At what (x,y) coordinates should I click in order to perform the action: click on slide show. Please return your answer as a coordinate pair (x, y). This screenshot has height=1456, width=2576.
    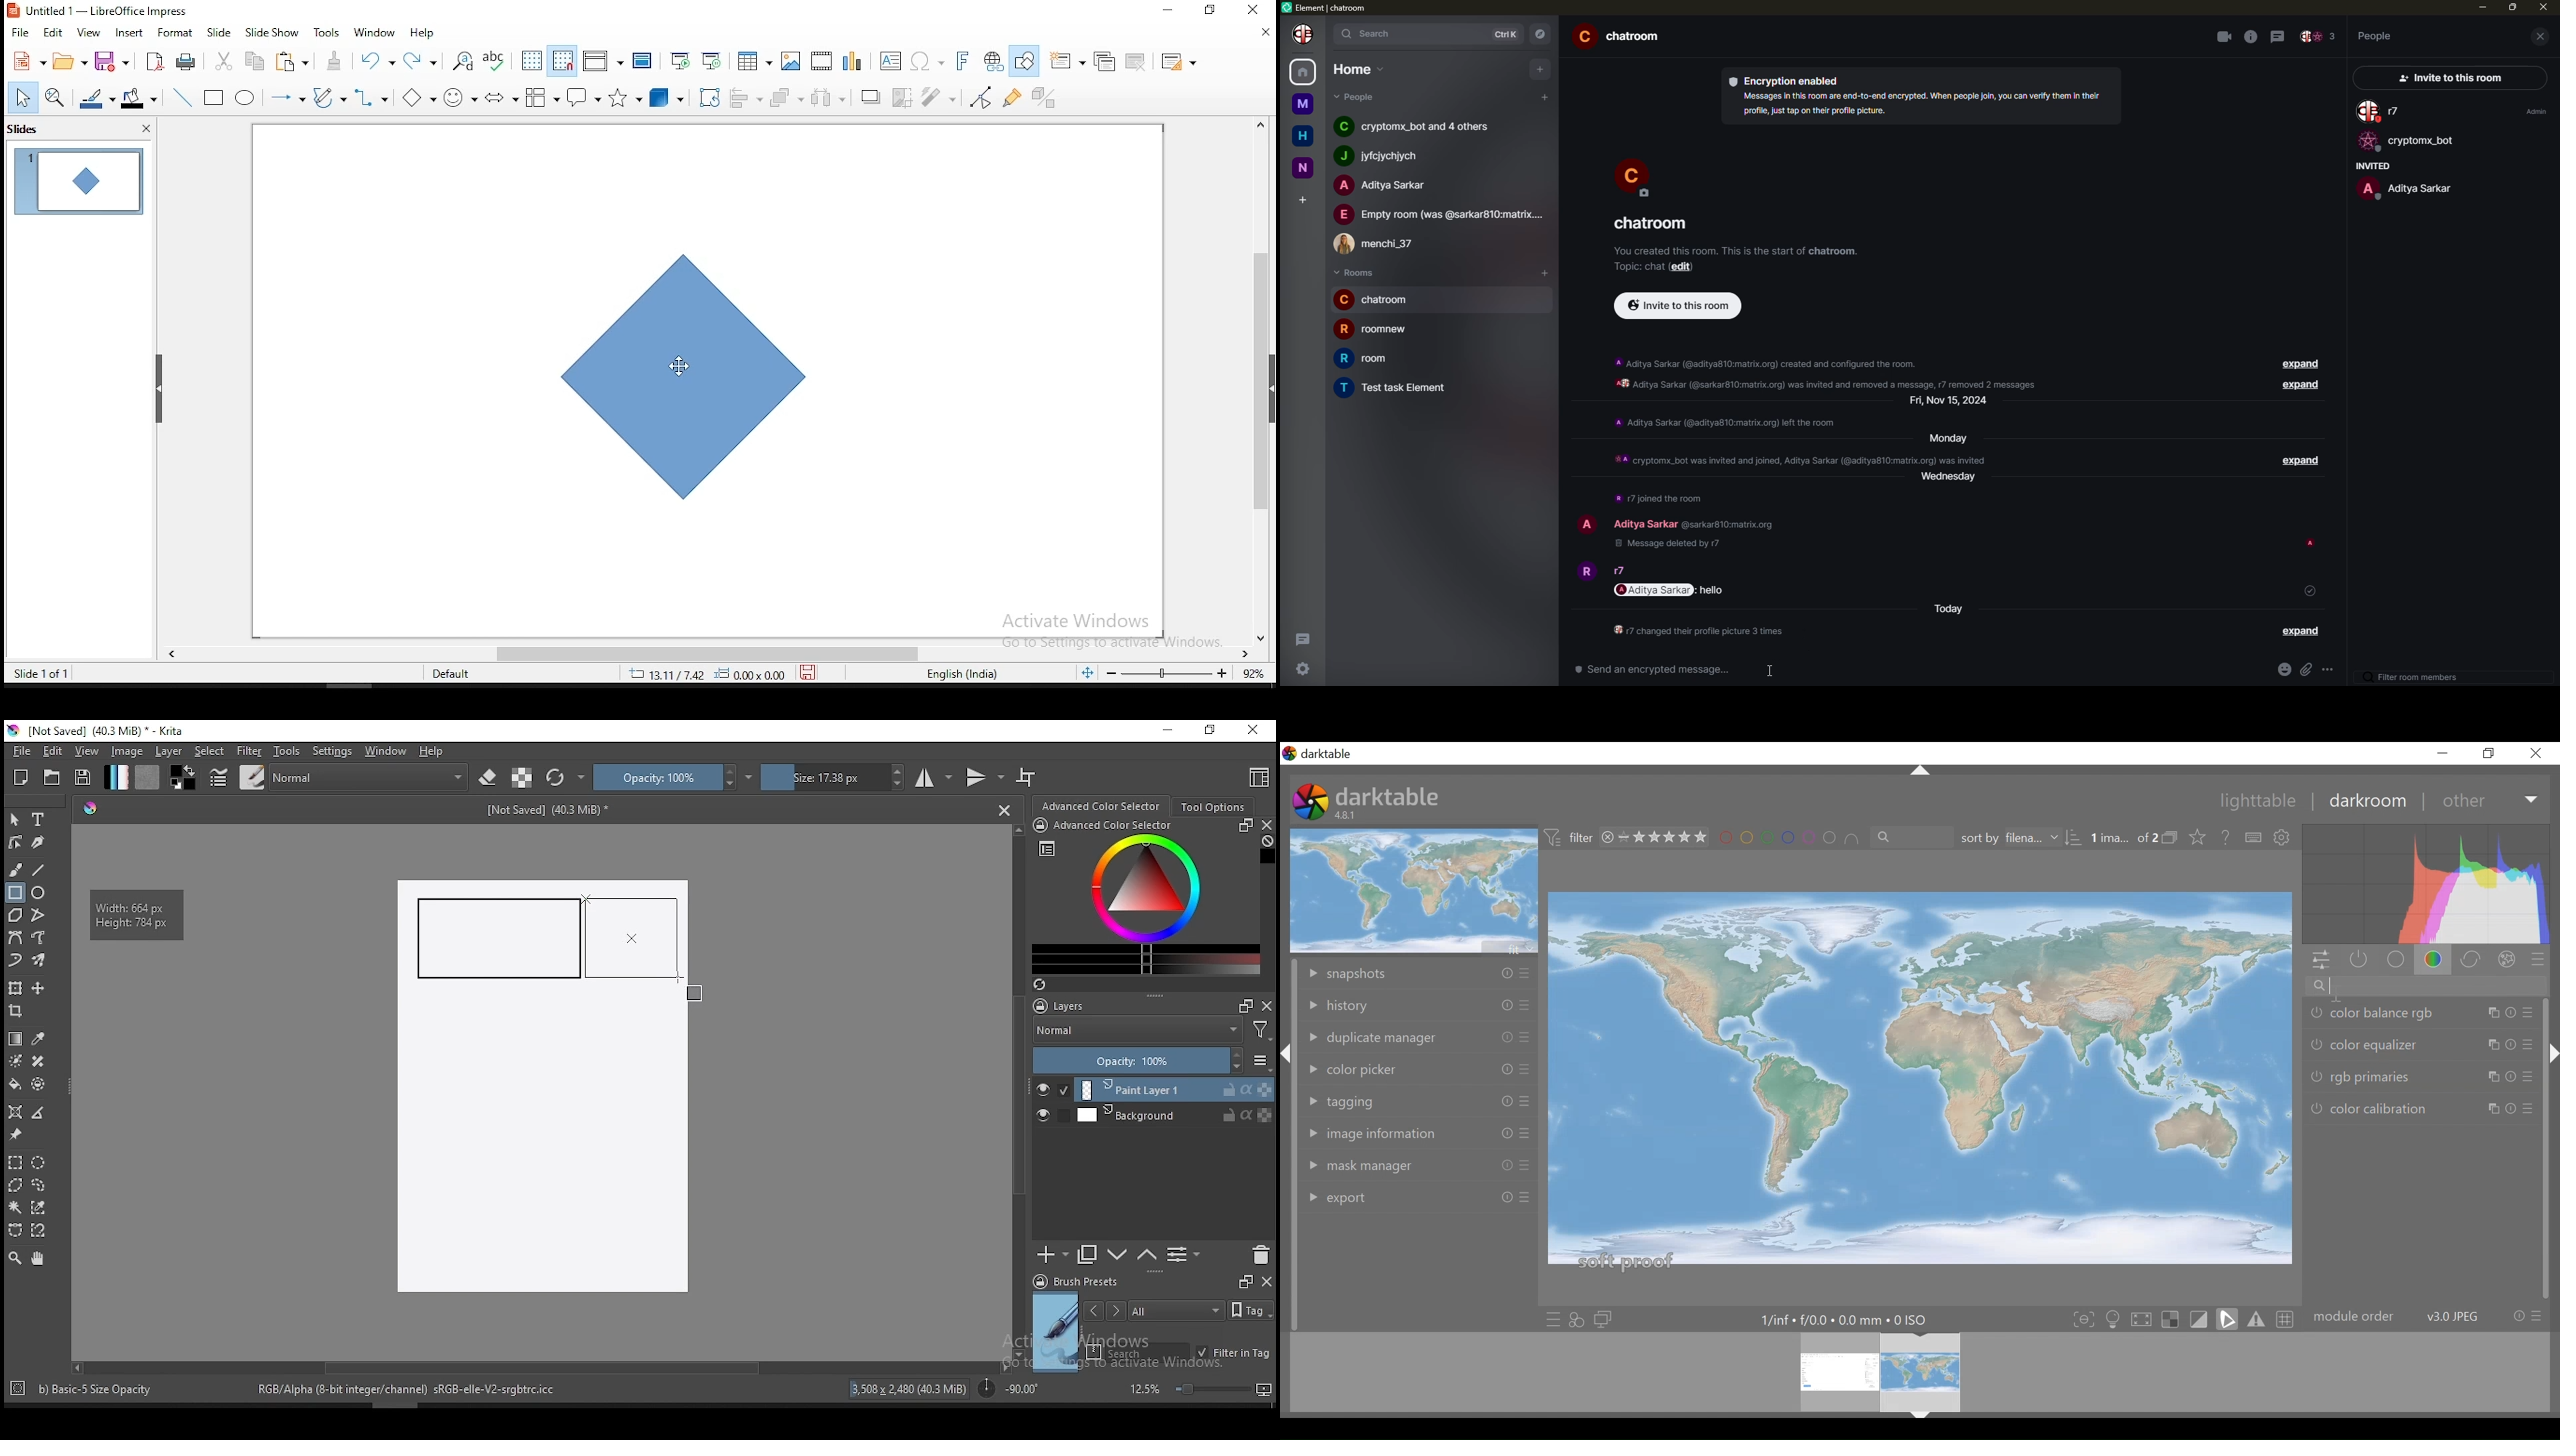
    Looking at the image, I should click on (271, 31).